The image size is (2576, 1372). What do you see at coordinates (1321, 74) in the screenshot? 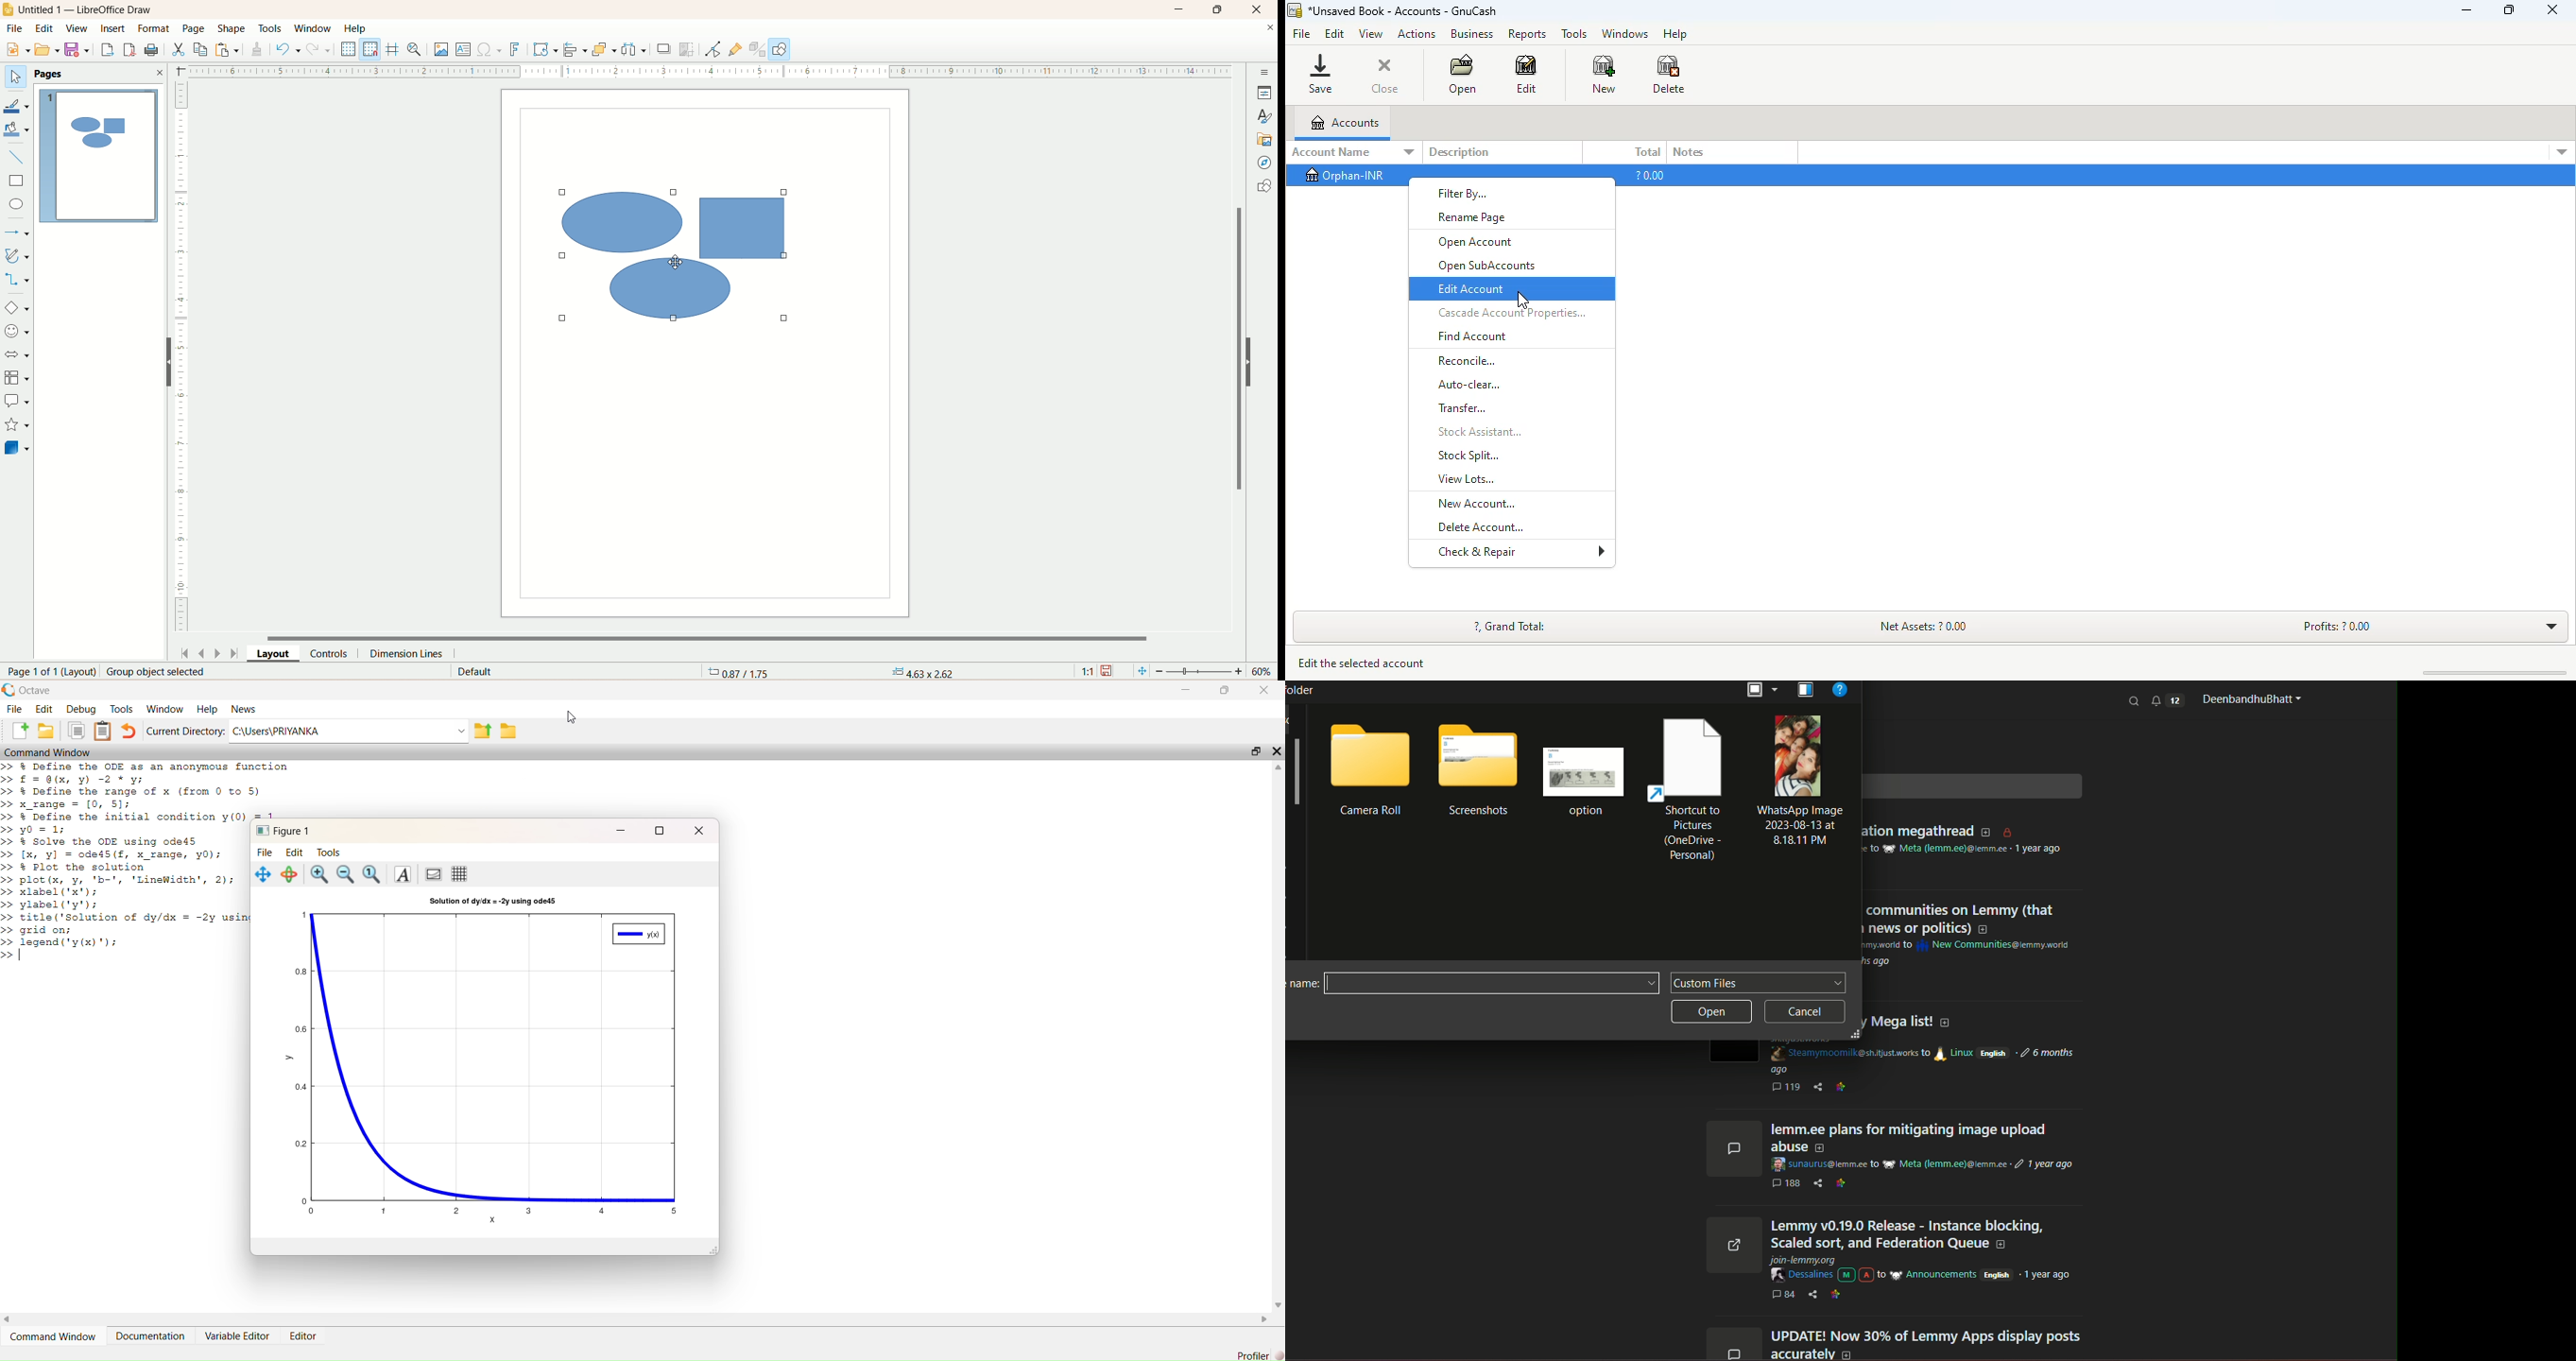
I see `save` at bounding box center [1321, 74].